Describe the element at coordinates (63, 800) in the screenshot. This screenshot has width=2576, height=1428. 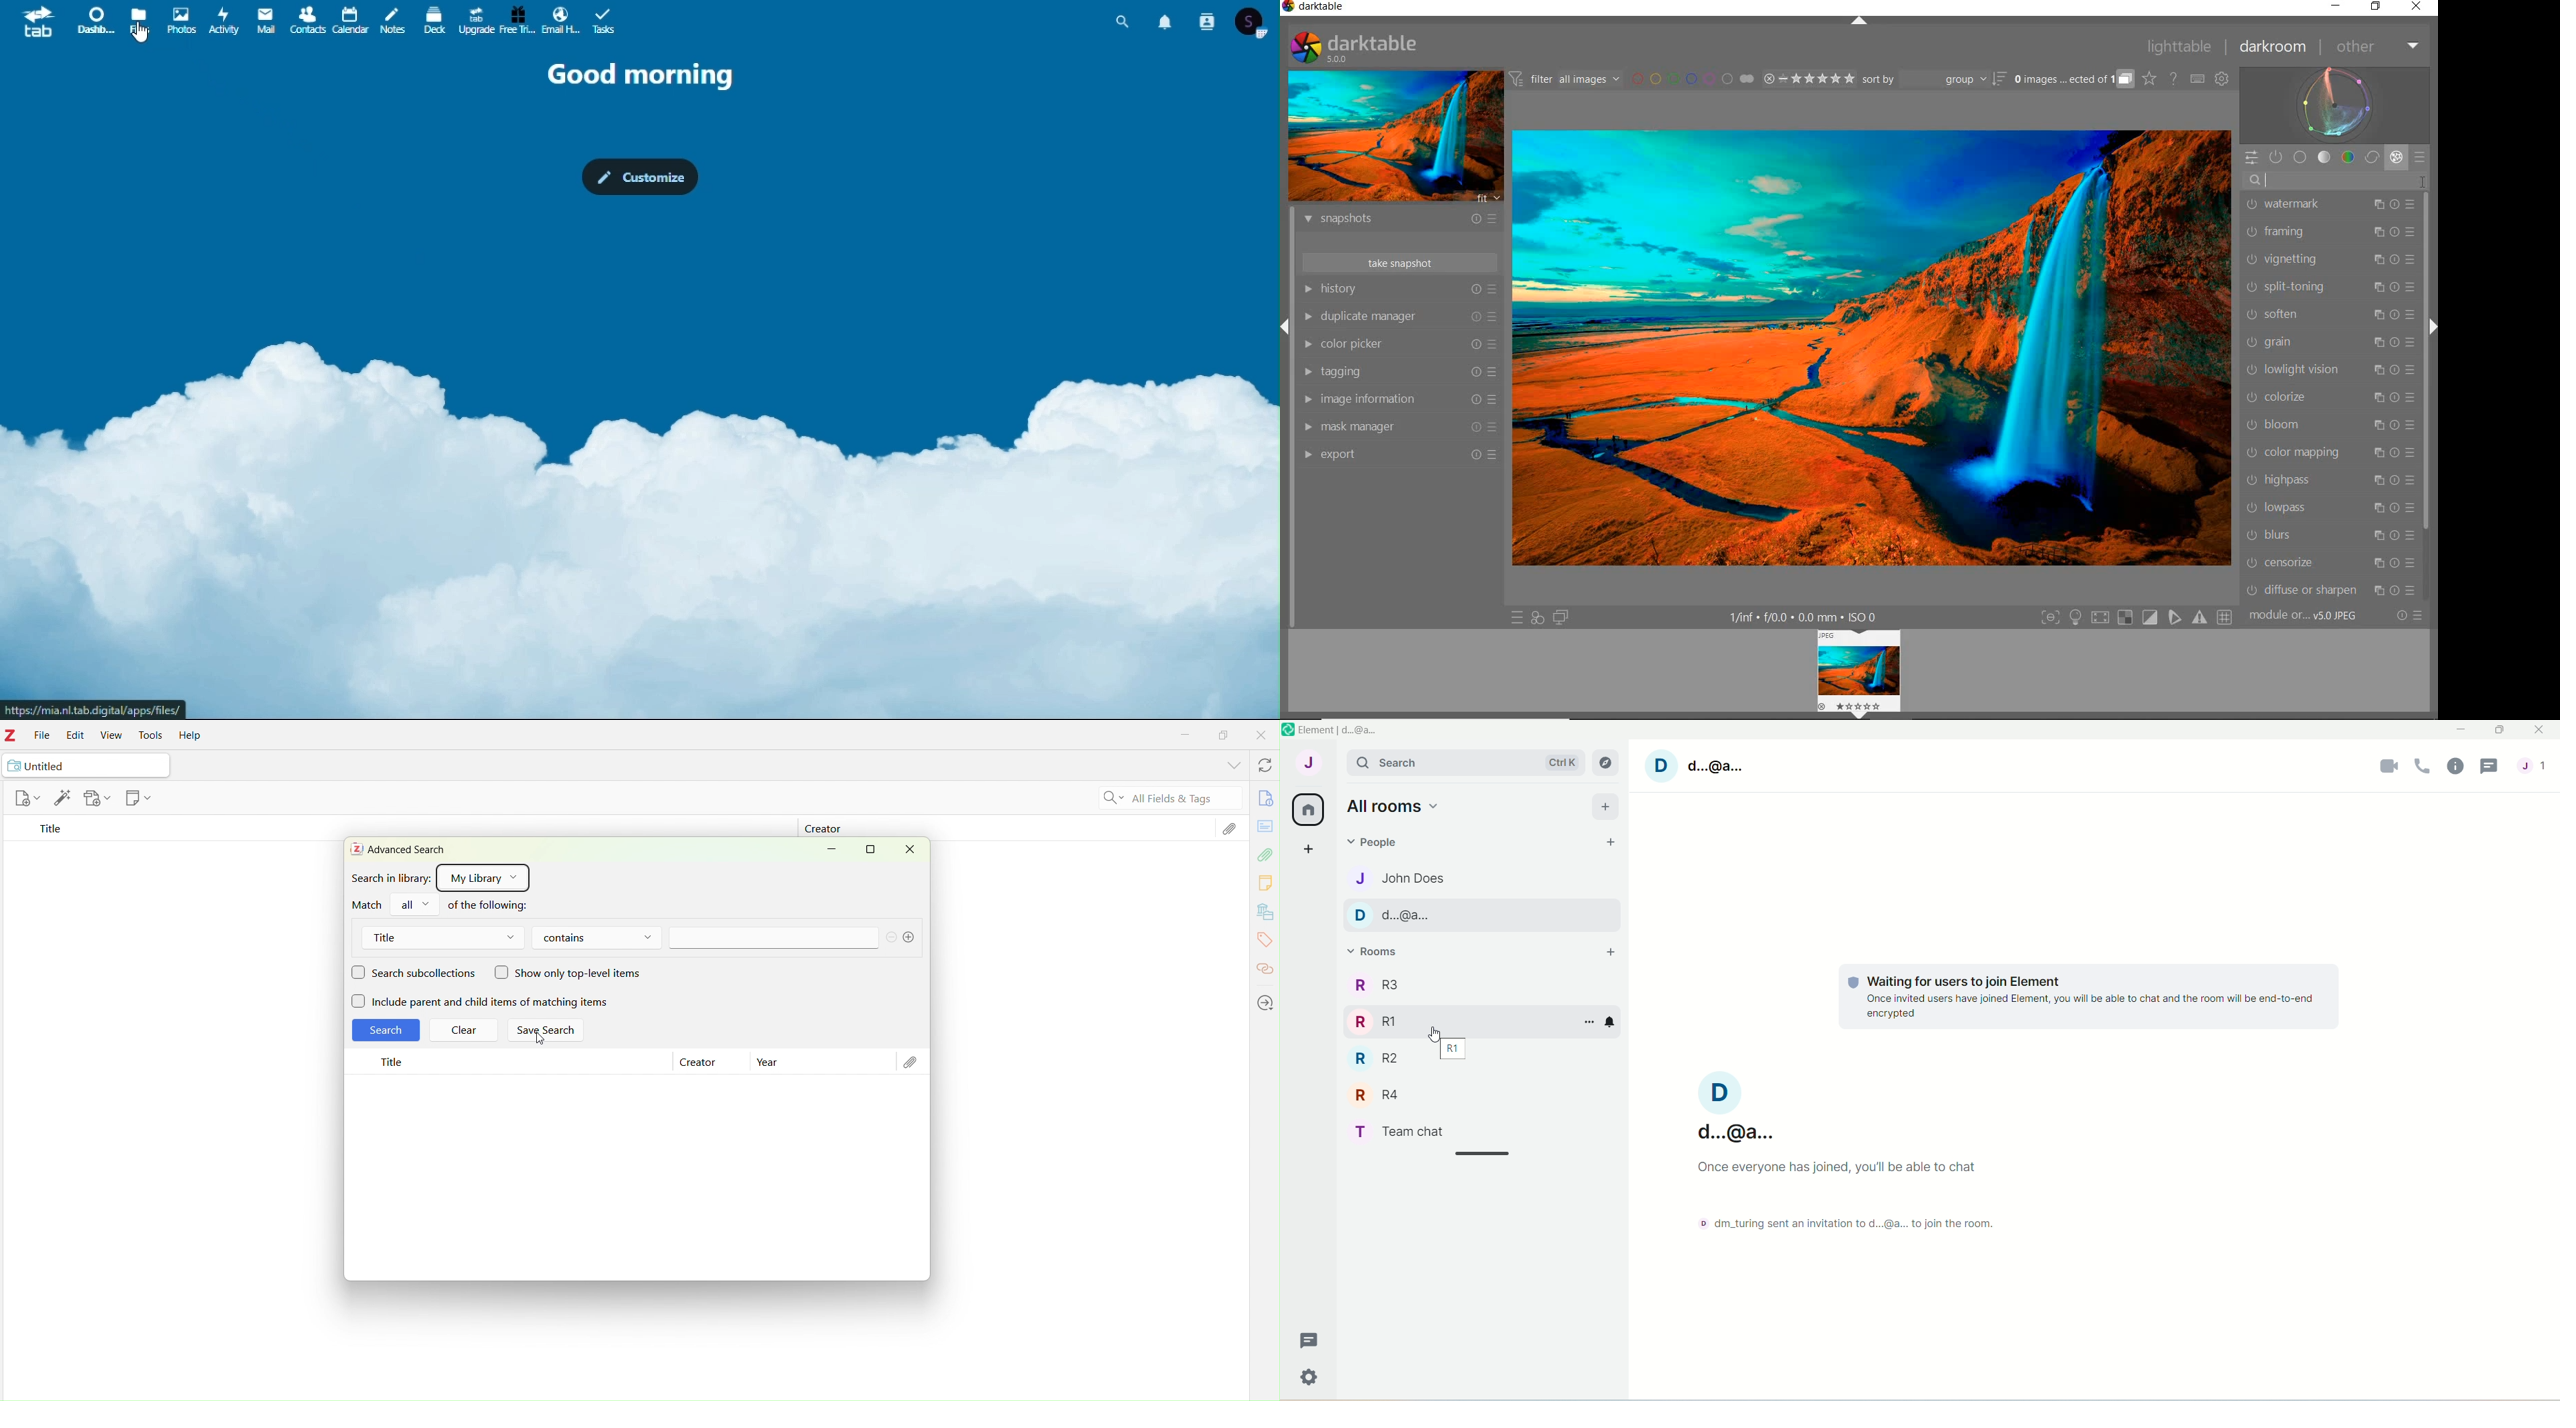
I see `Edit` at that location.